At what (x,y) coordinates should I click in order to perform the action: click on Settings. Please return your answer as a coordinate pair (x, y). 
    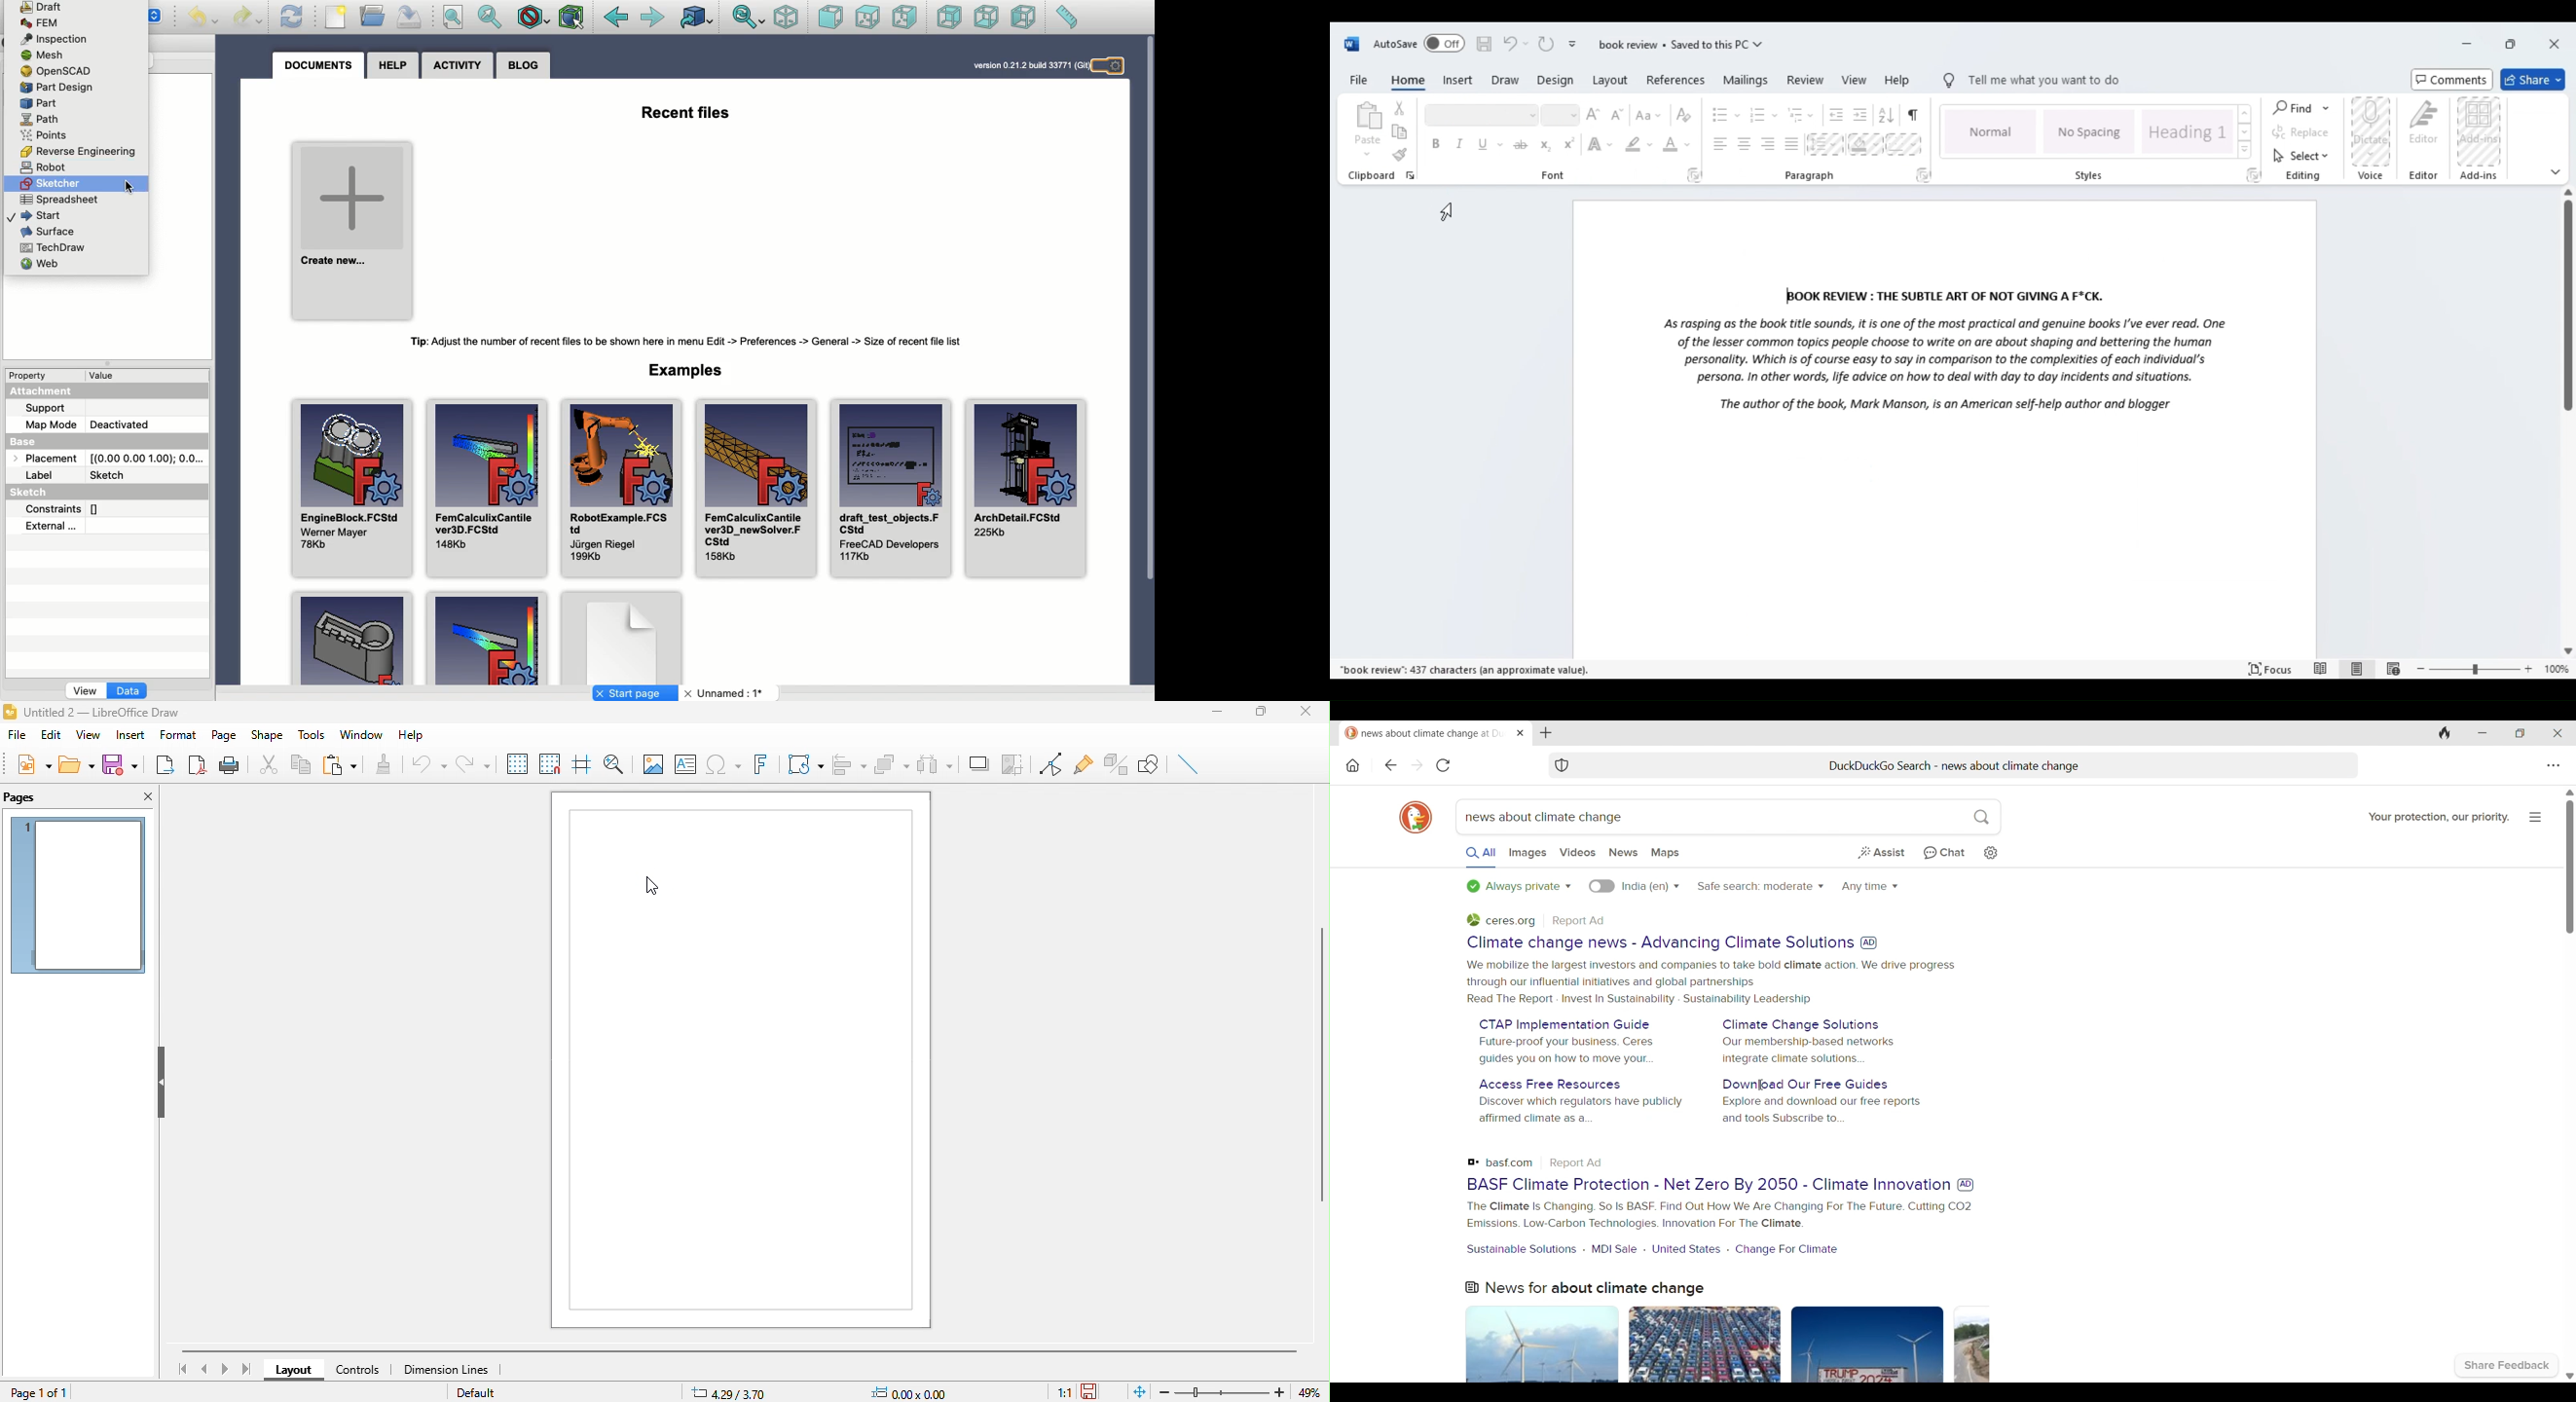
    Looking at the image, I should click on (1112, 67).